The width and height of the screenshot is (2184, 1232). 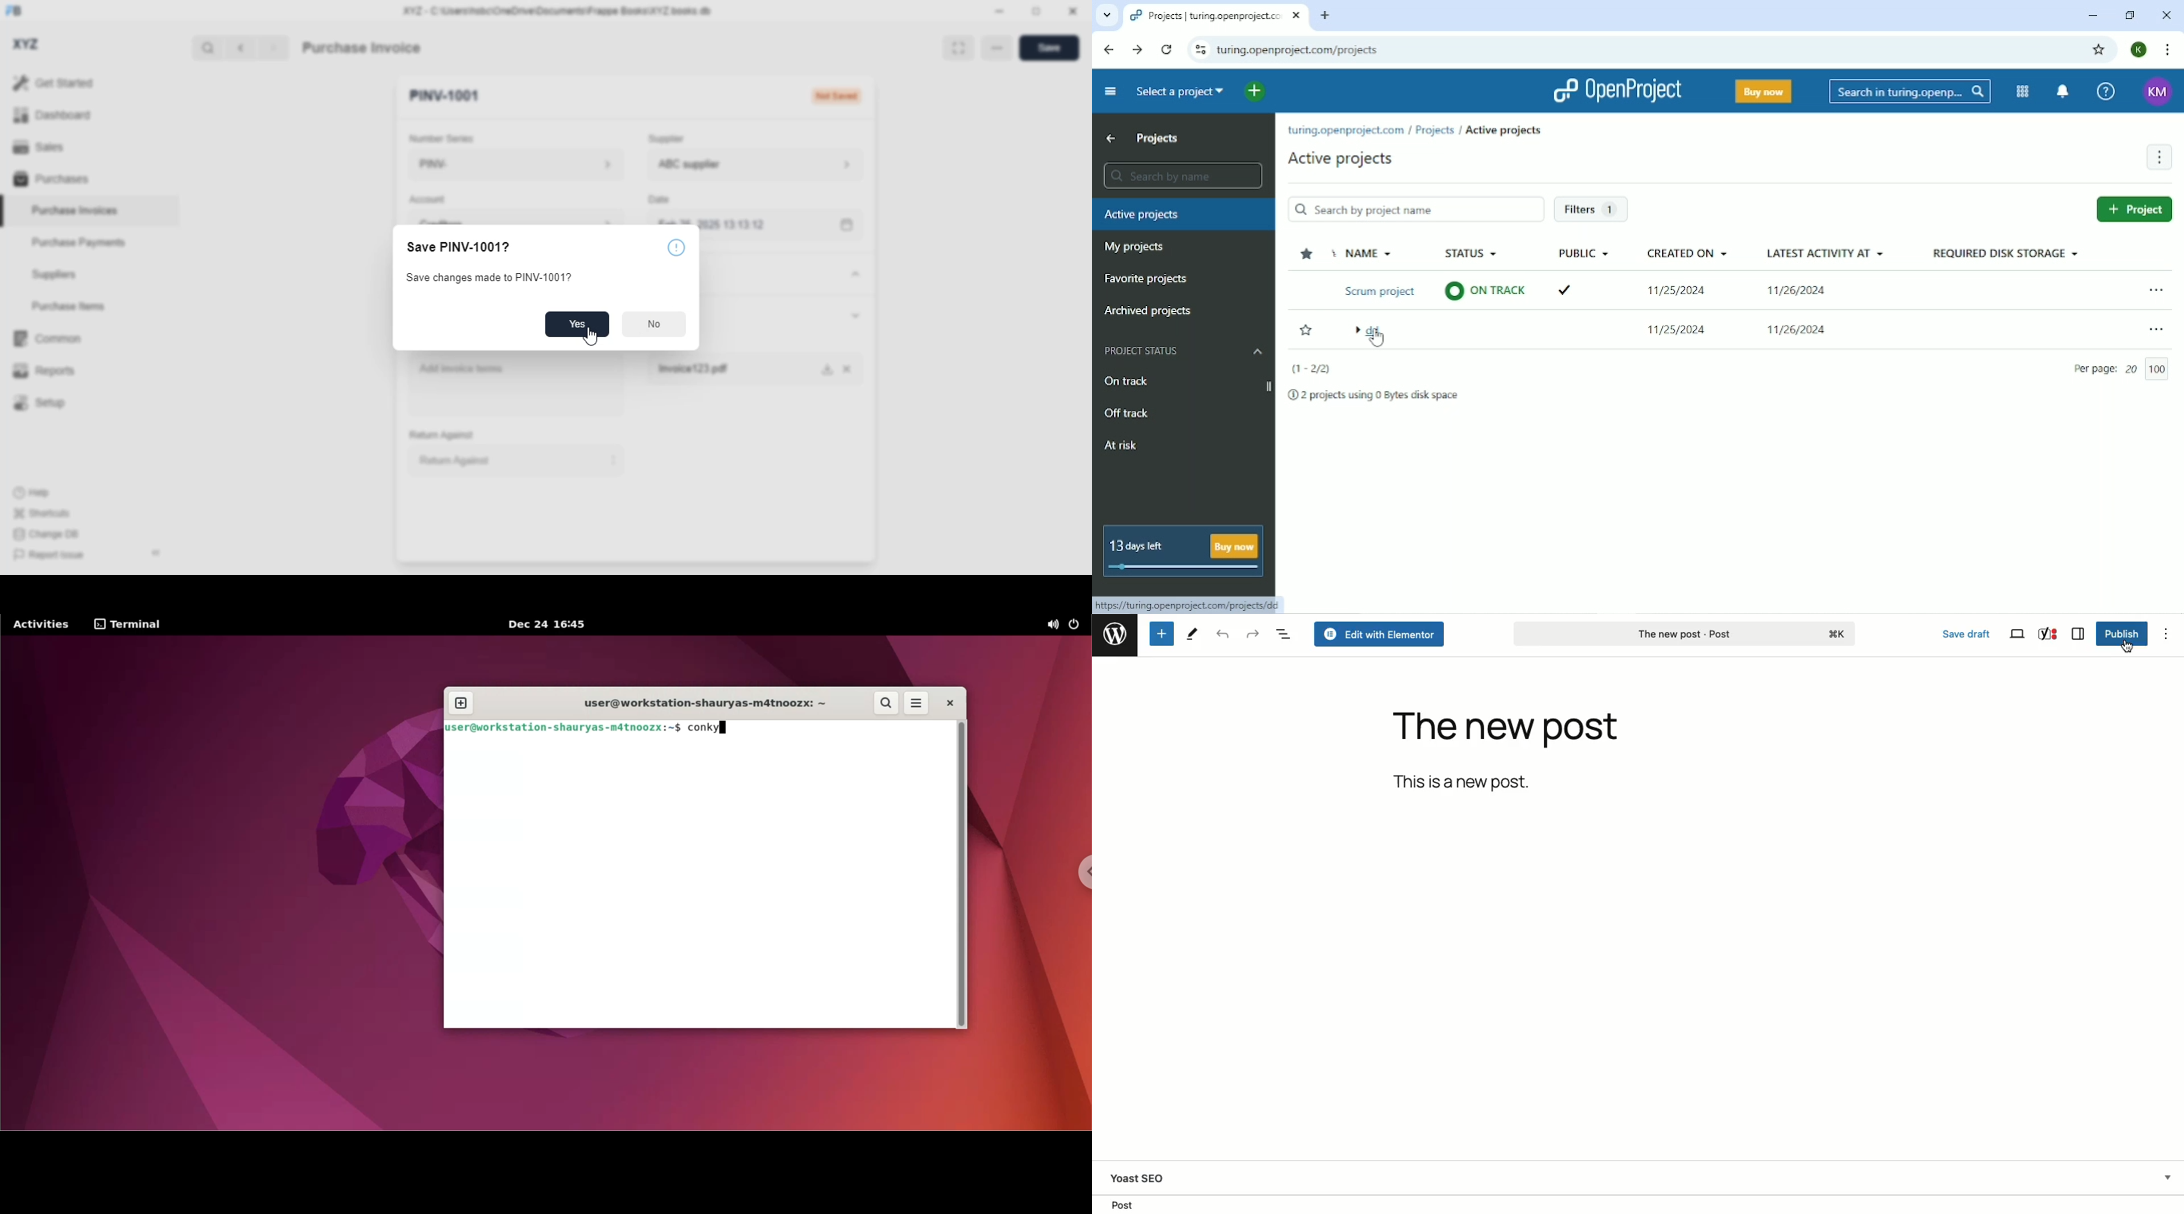 I want to click on previous, so click(x=241, y=48).